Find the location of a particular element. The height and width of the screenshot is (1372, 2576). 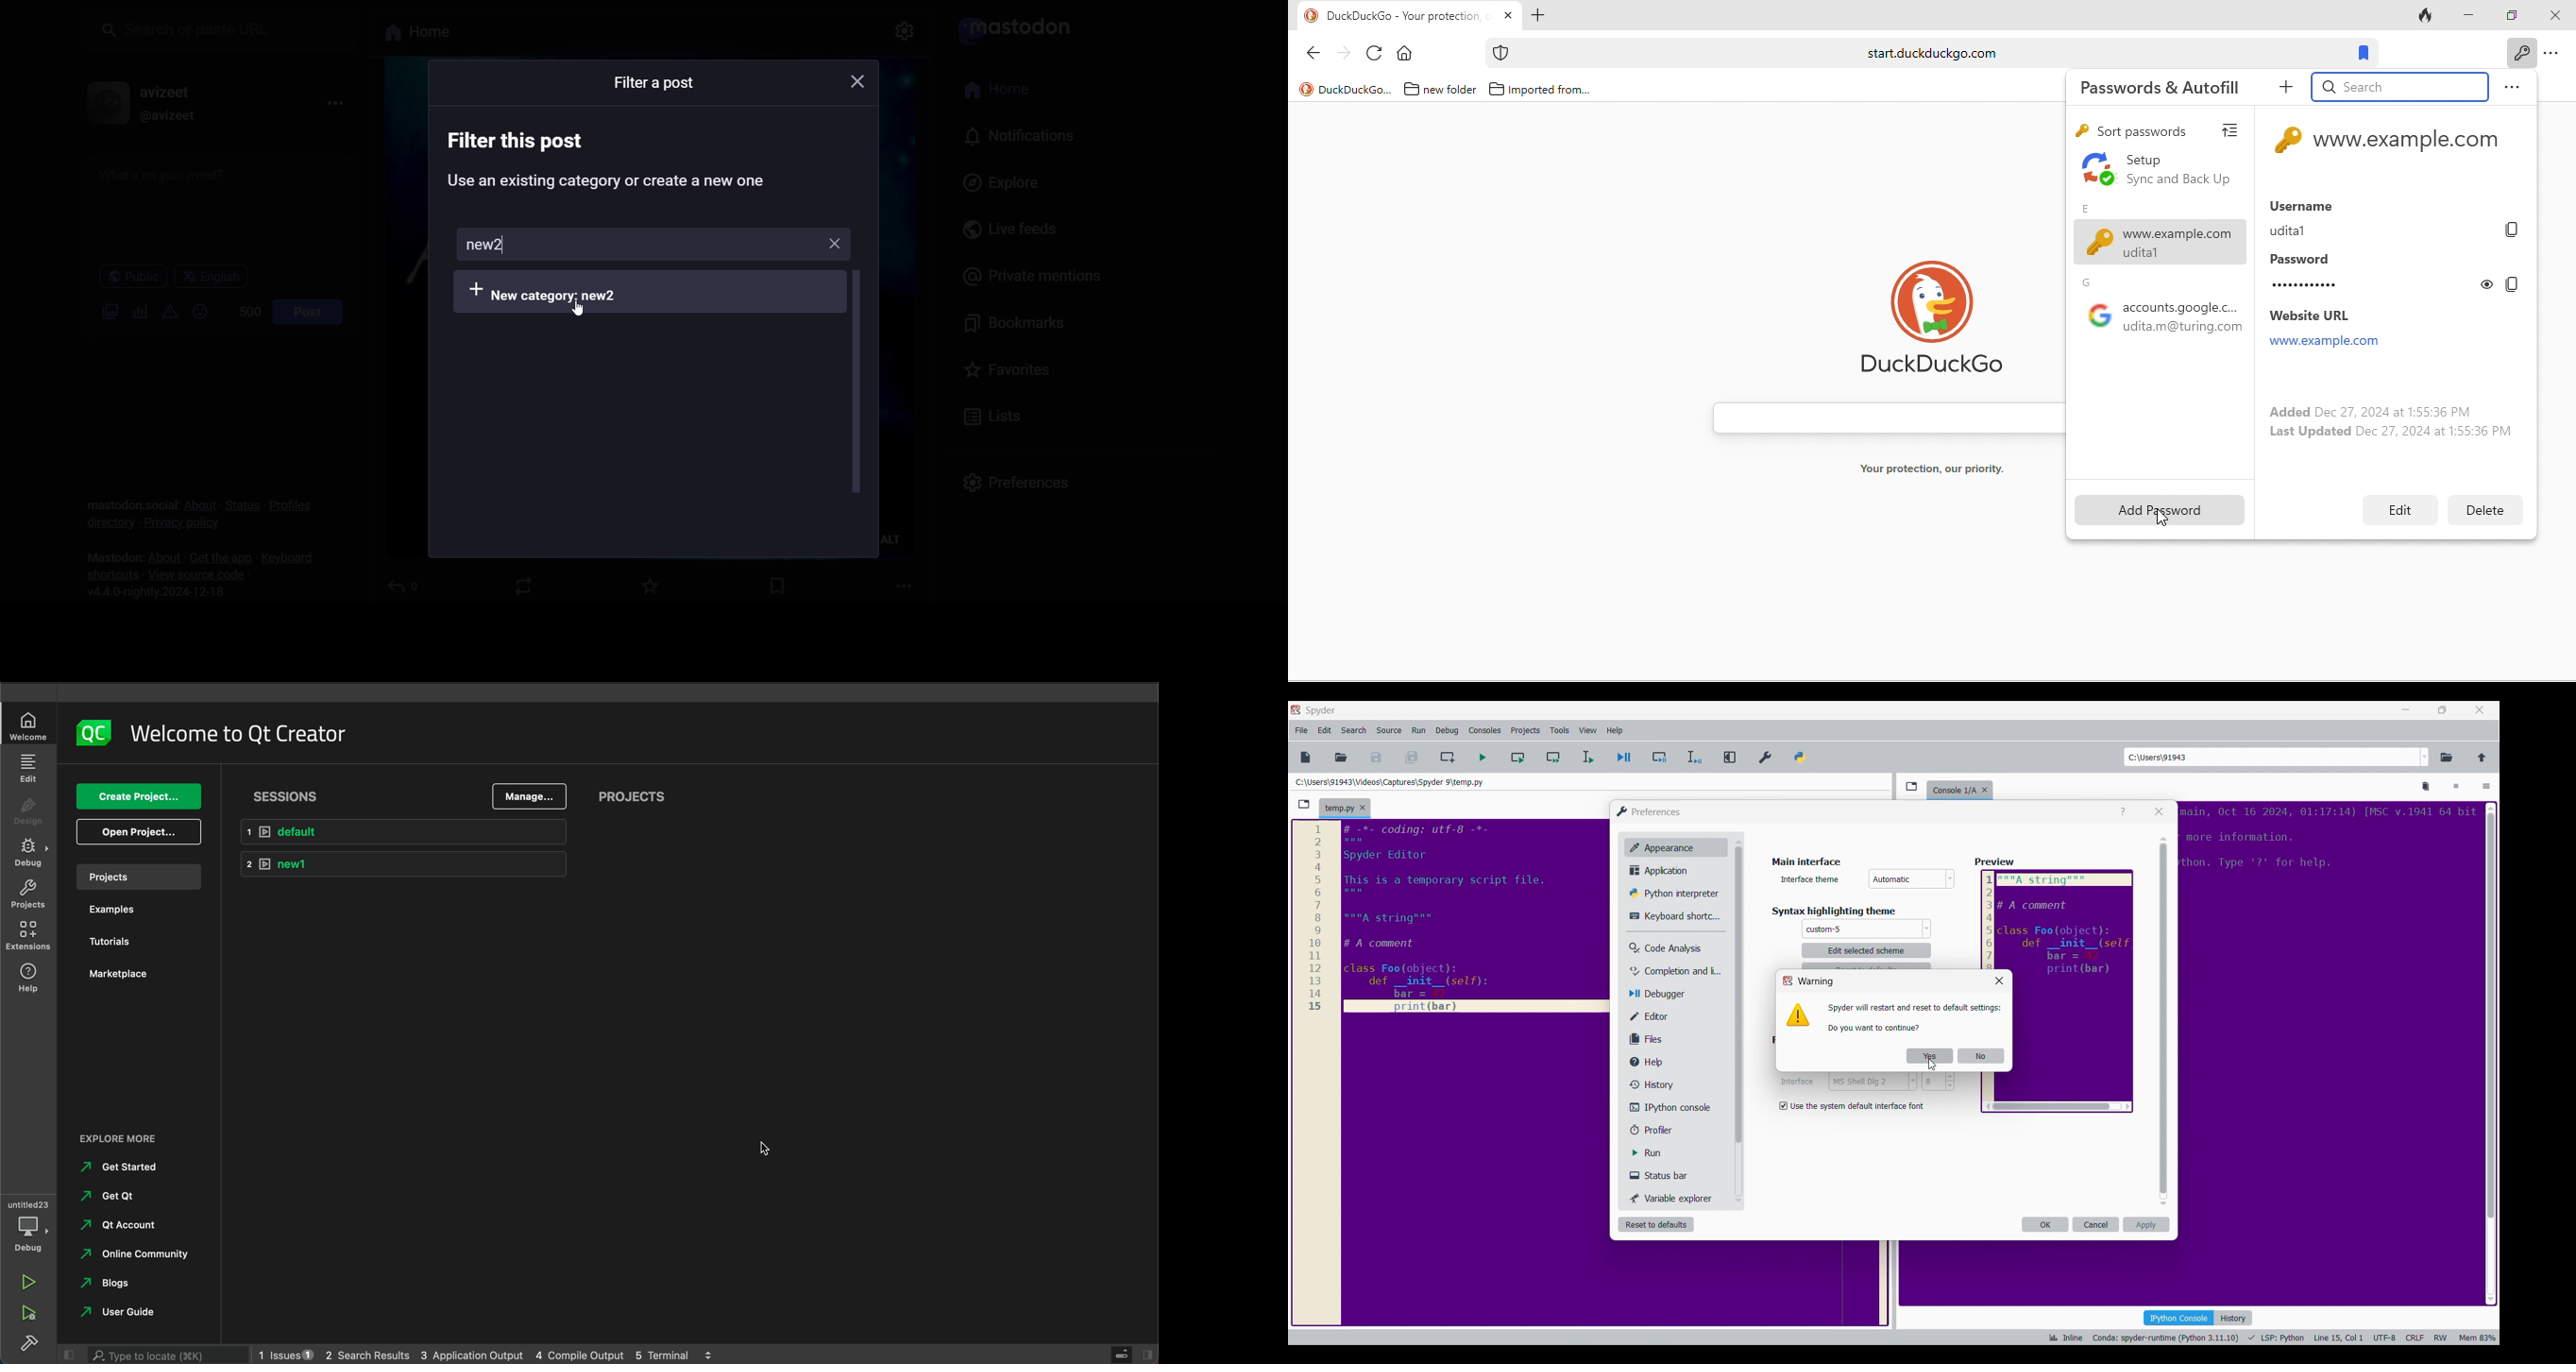

Vertical slide bar is located at coordinates (2164, 1020).